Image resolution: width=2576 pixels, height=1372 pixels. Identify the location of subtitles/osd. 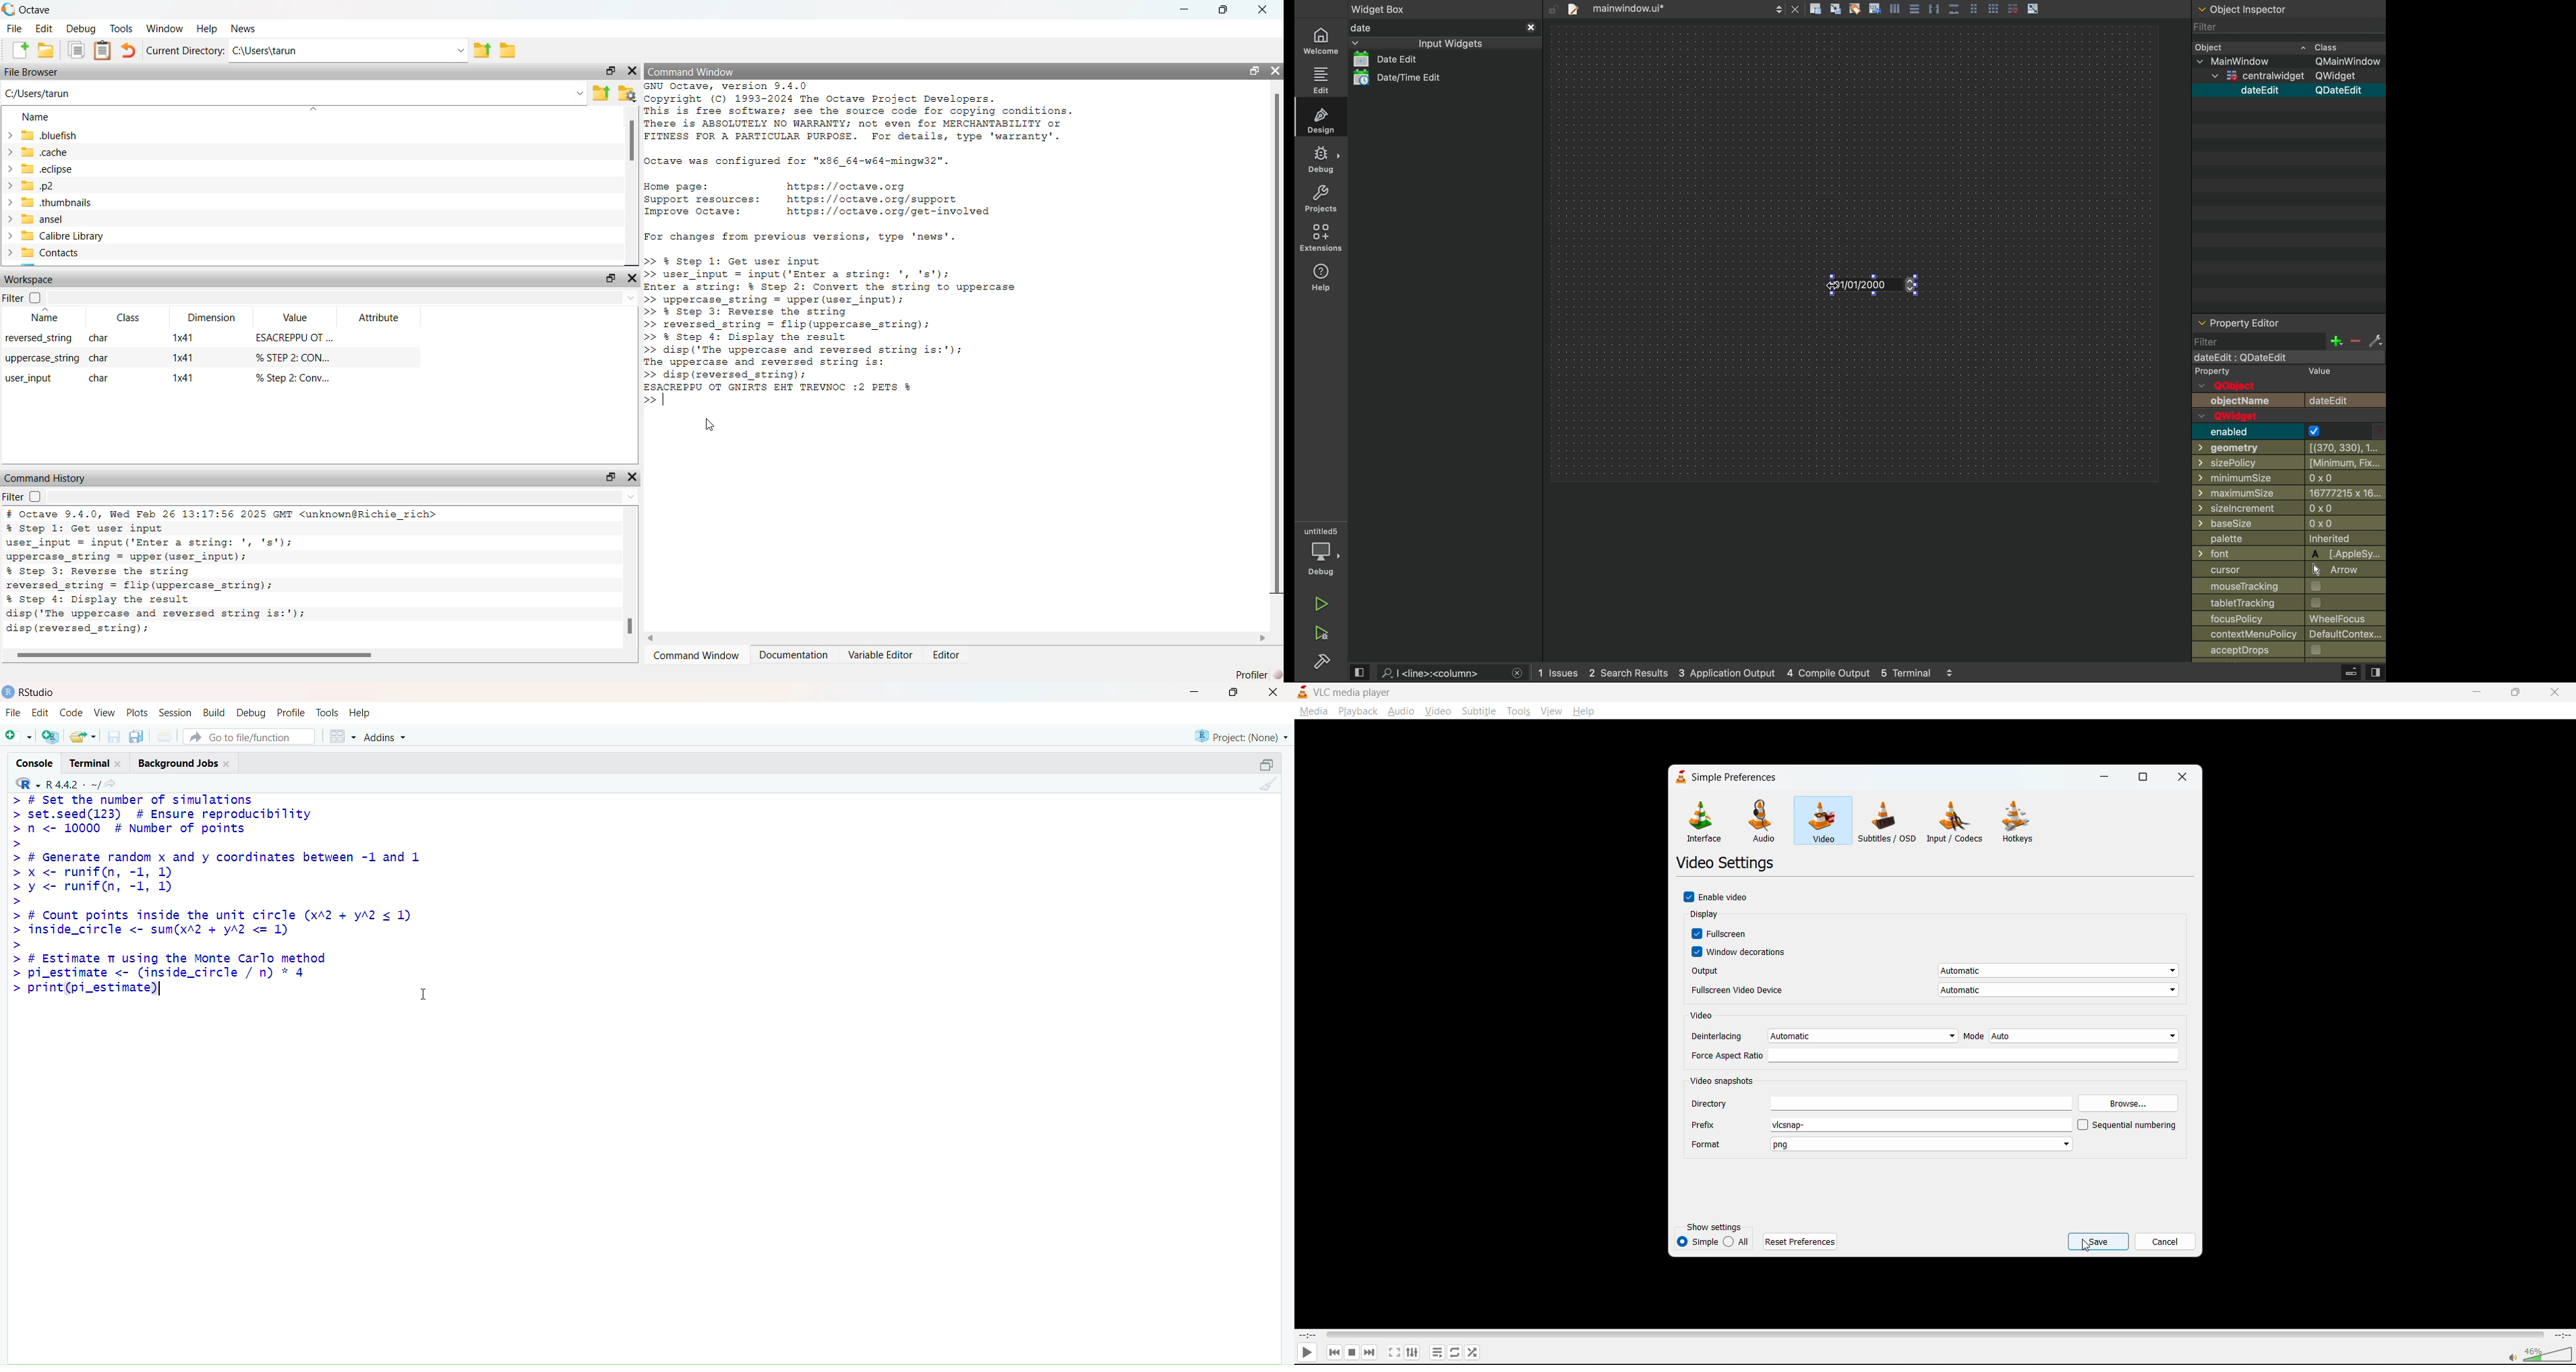
(1887, 822).